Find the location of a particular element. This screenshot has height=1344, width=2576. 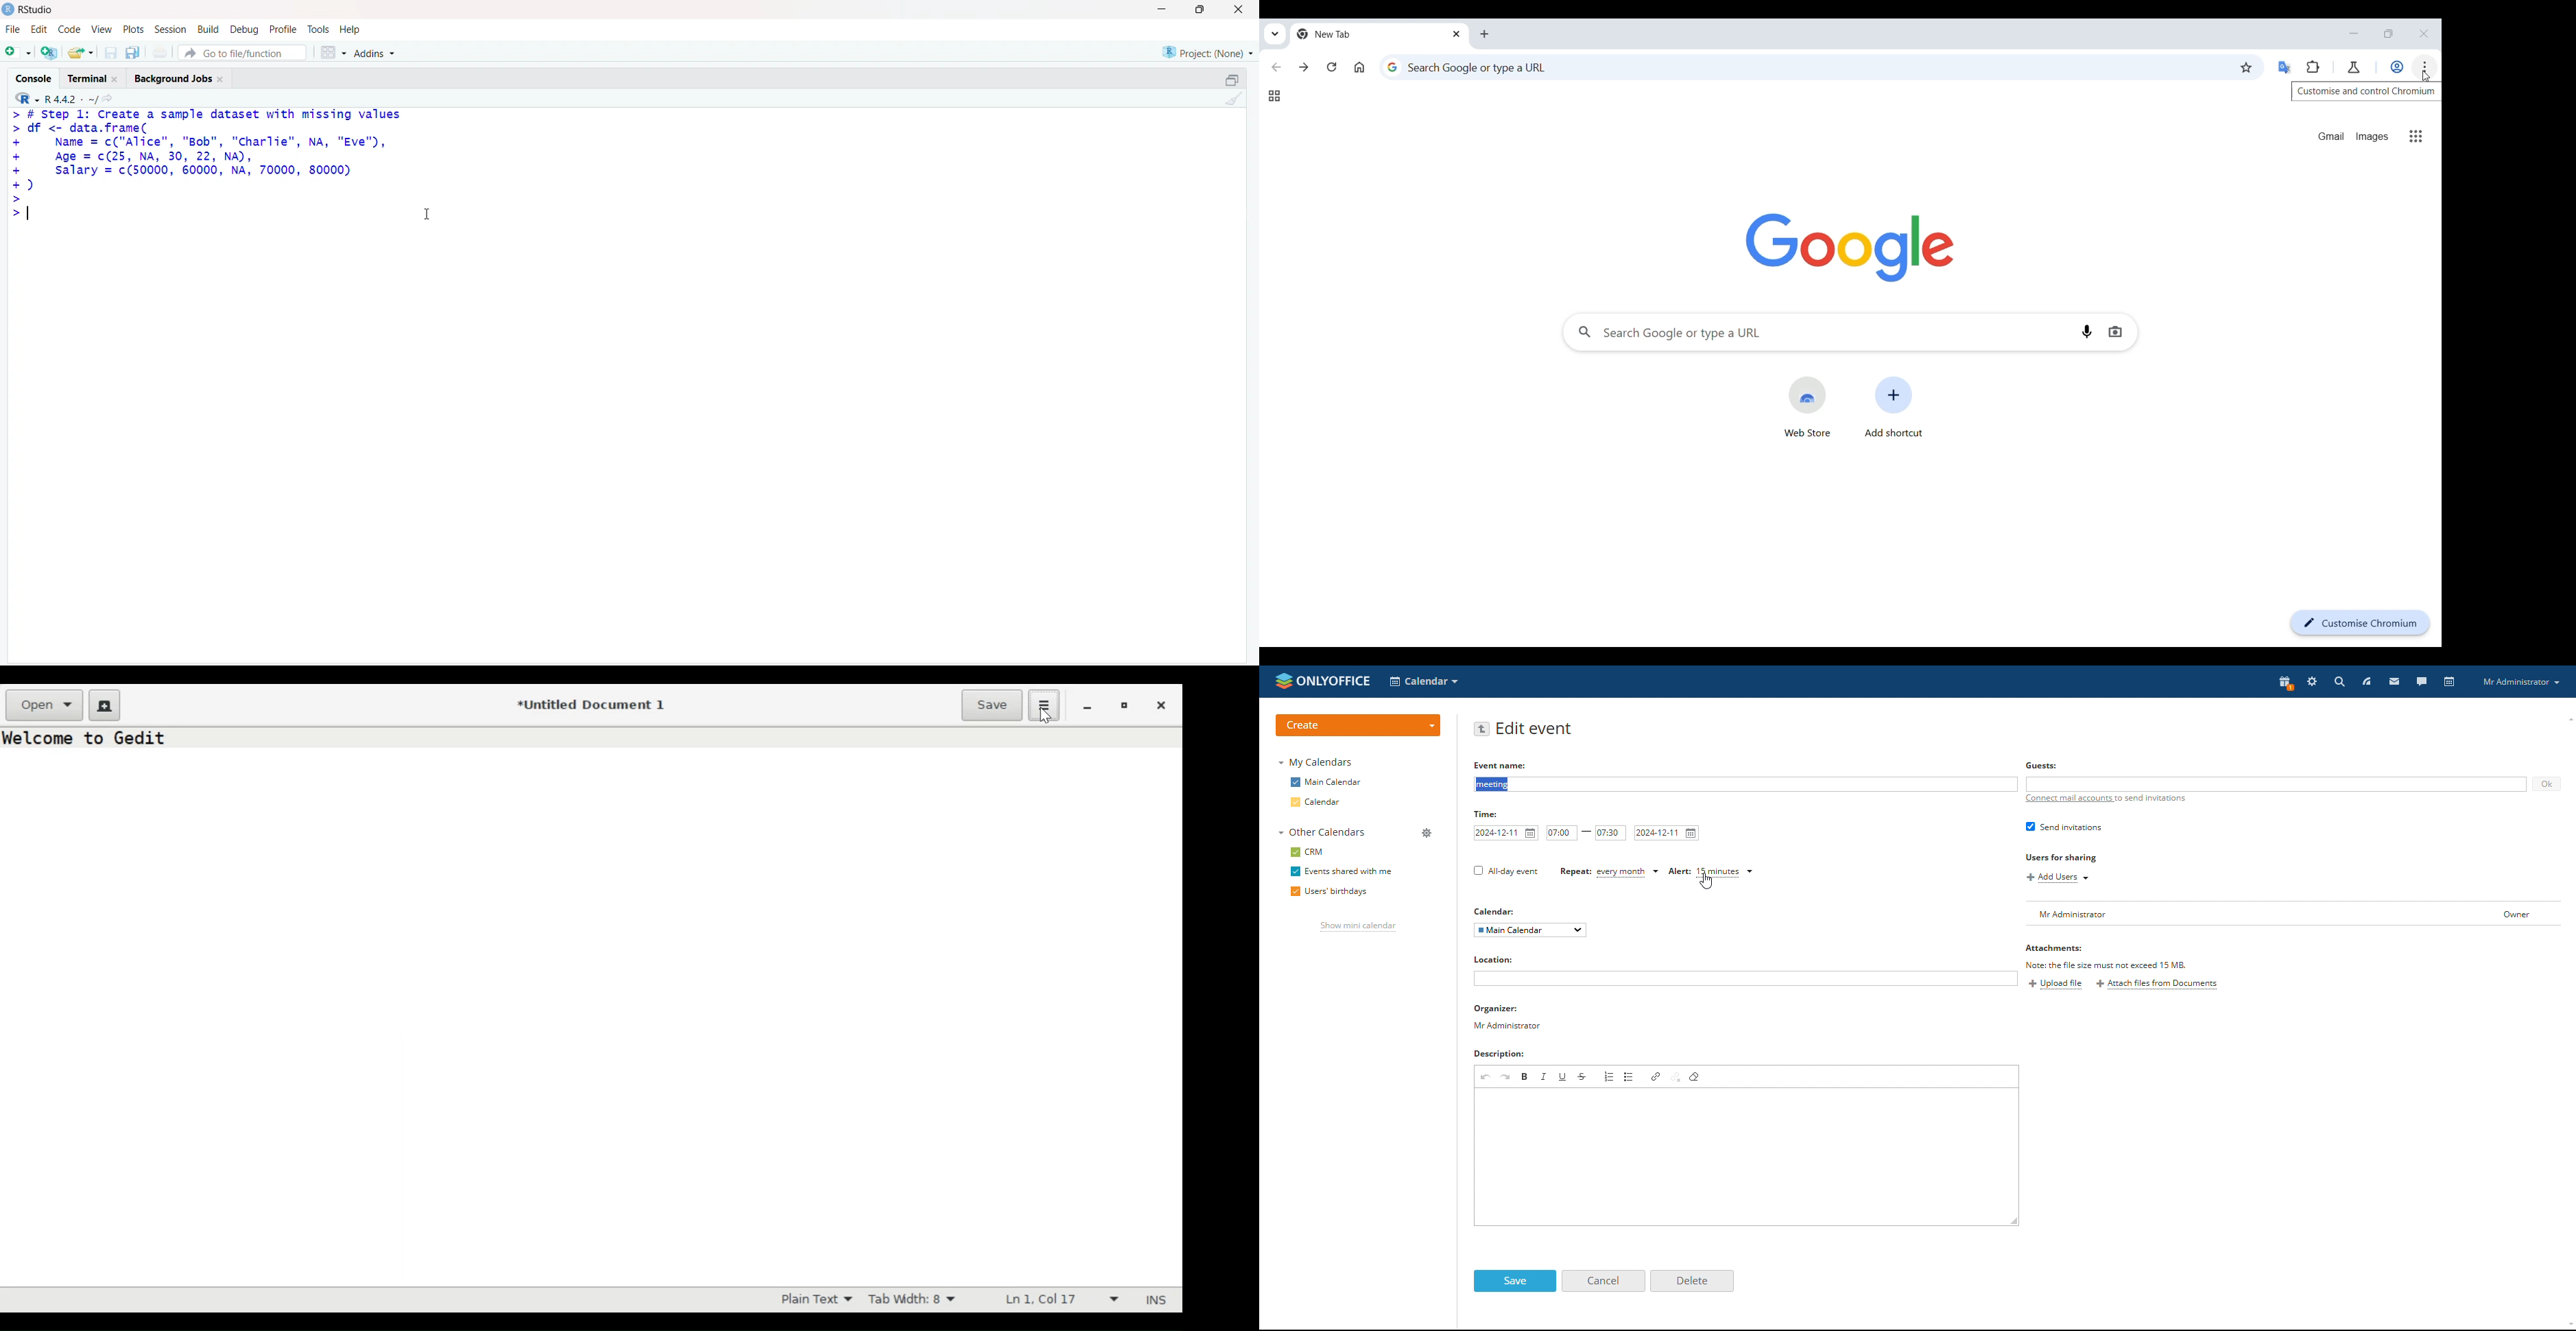

Go to homepage is located at coordinates (1360, 67).